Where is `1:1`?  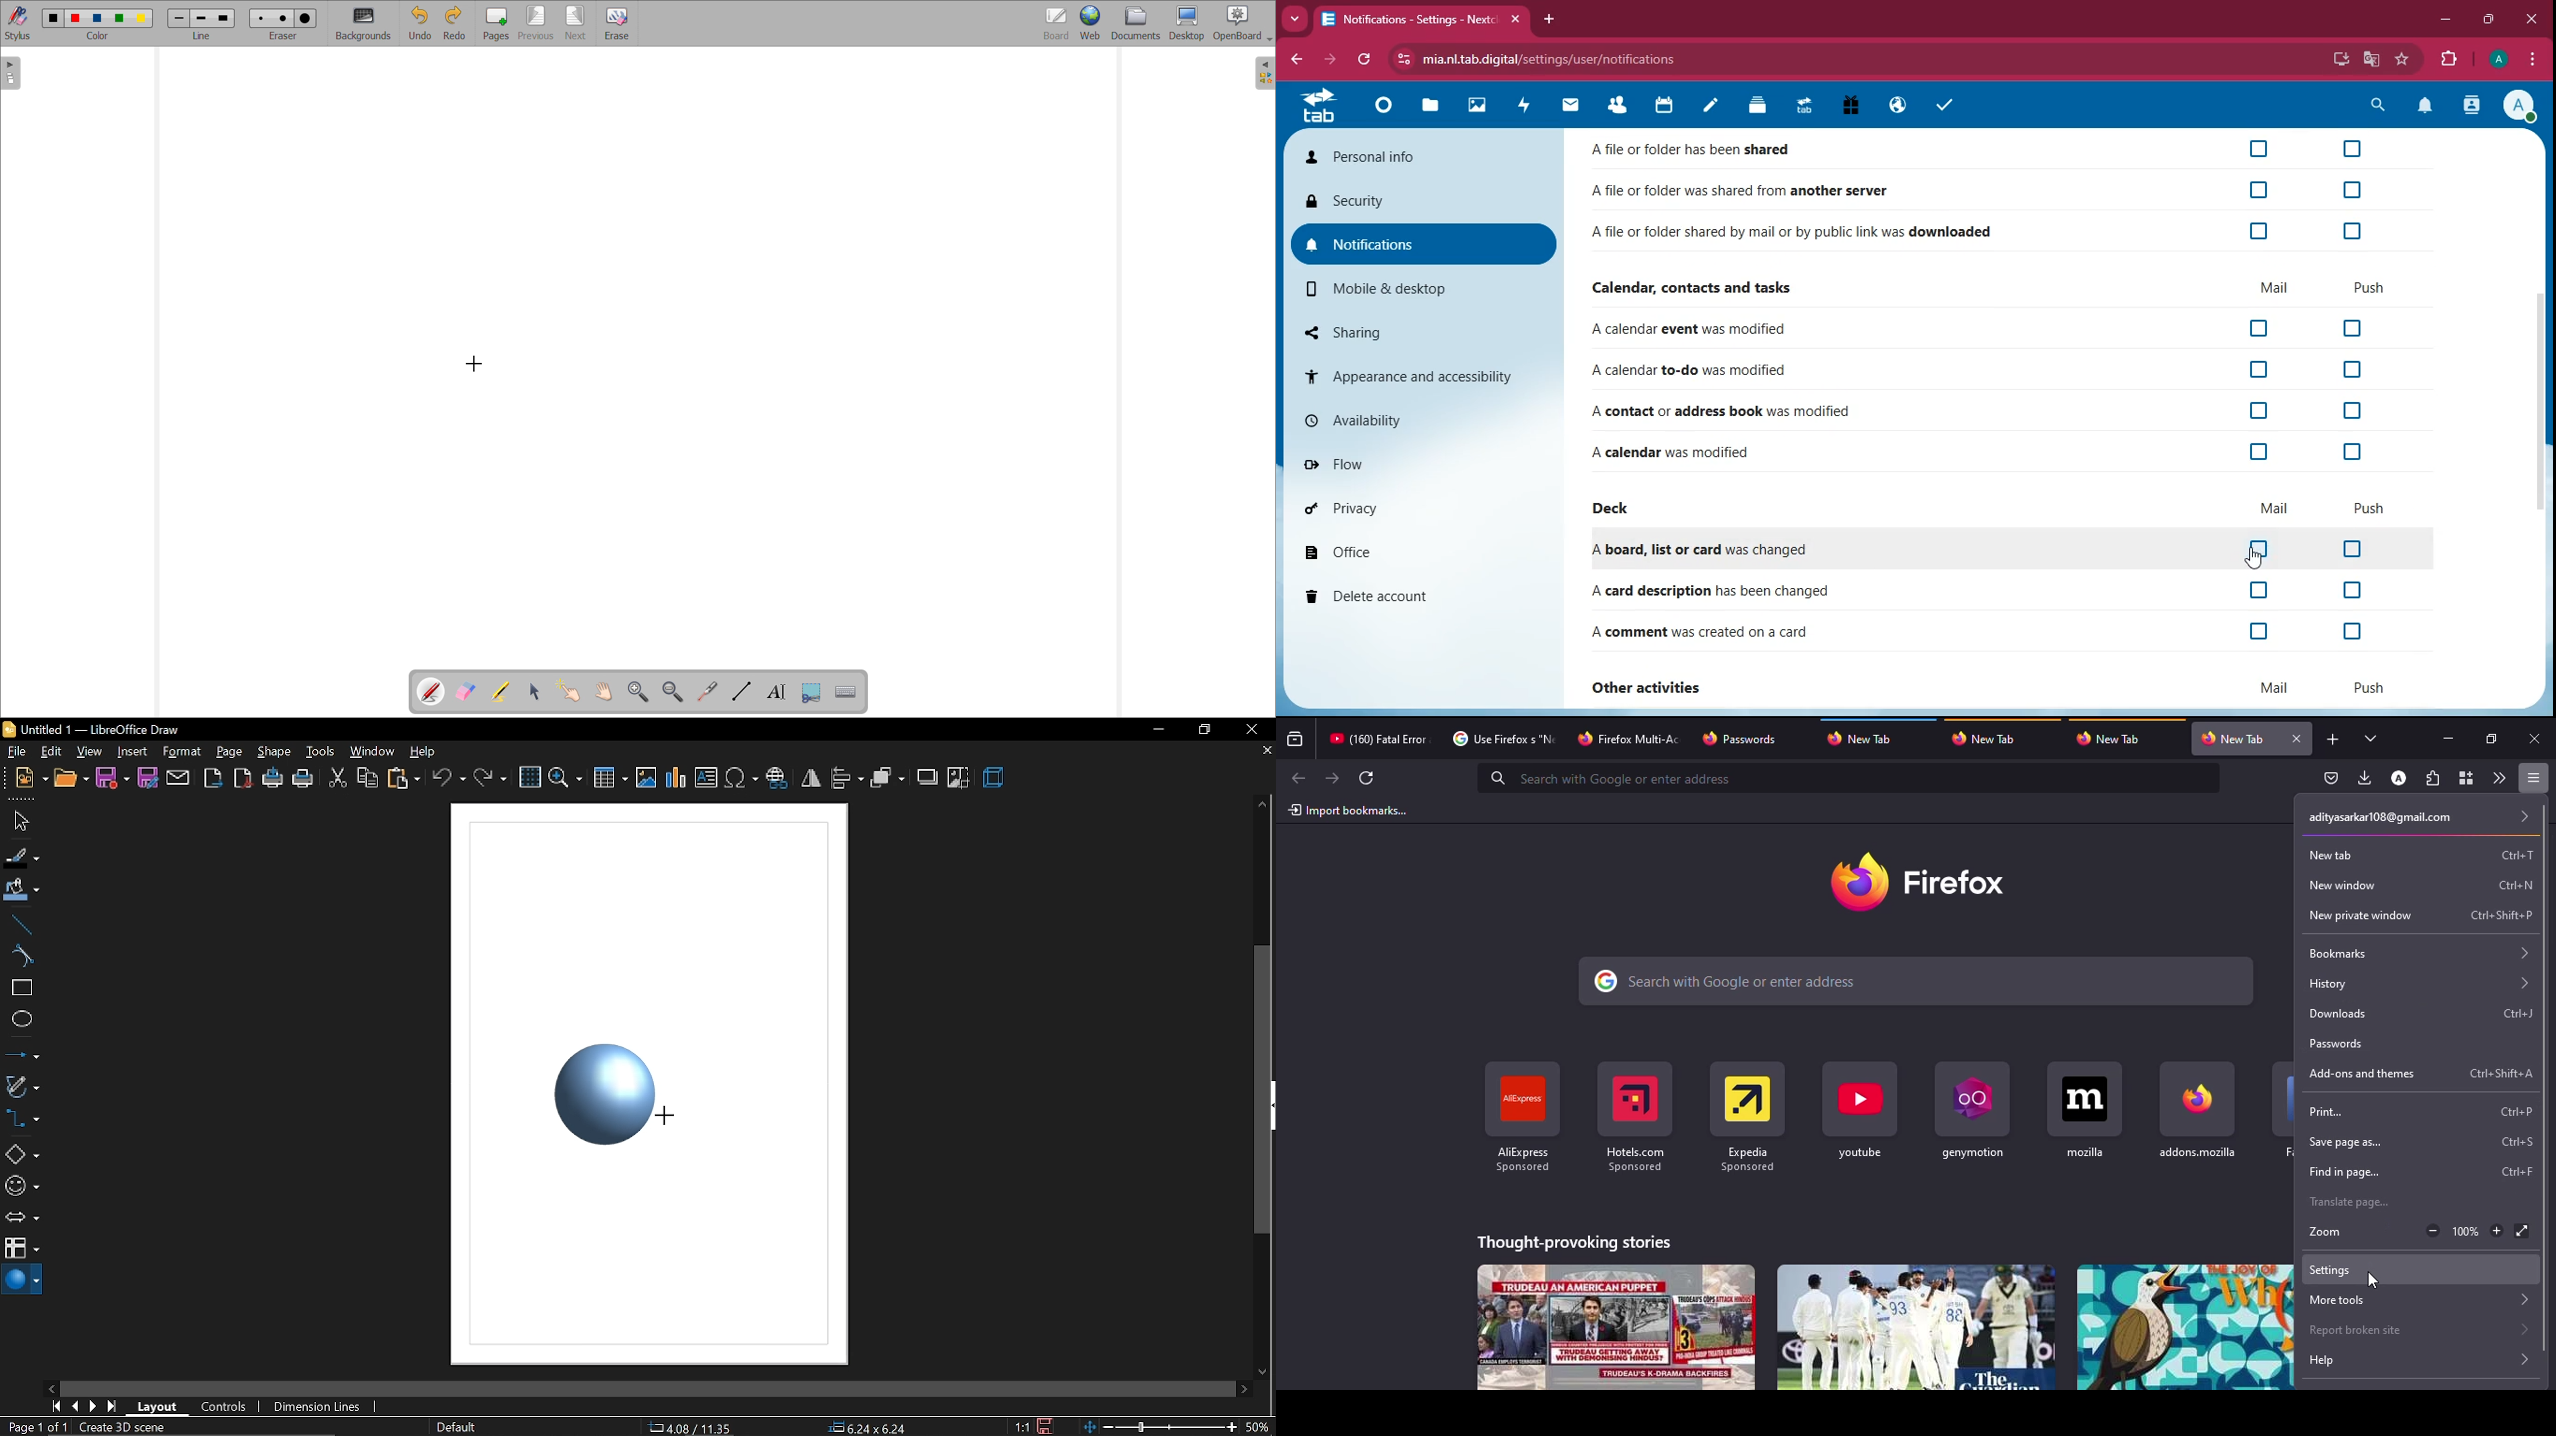
1:1 is located at coordinates (1020, 1426).